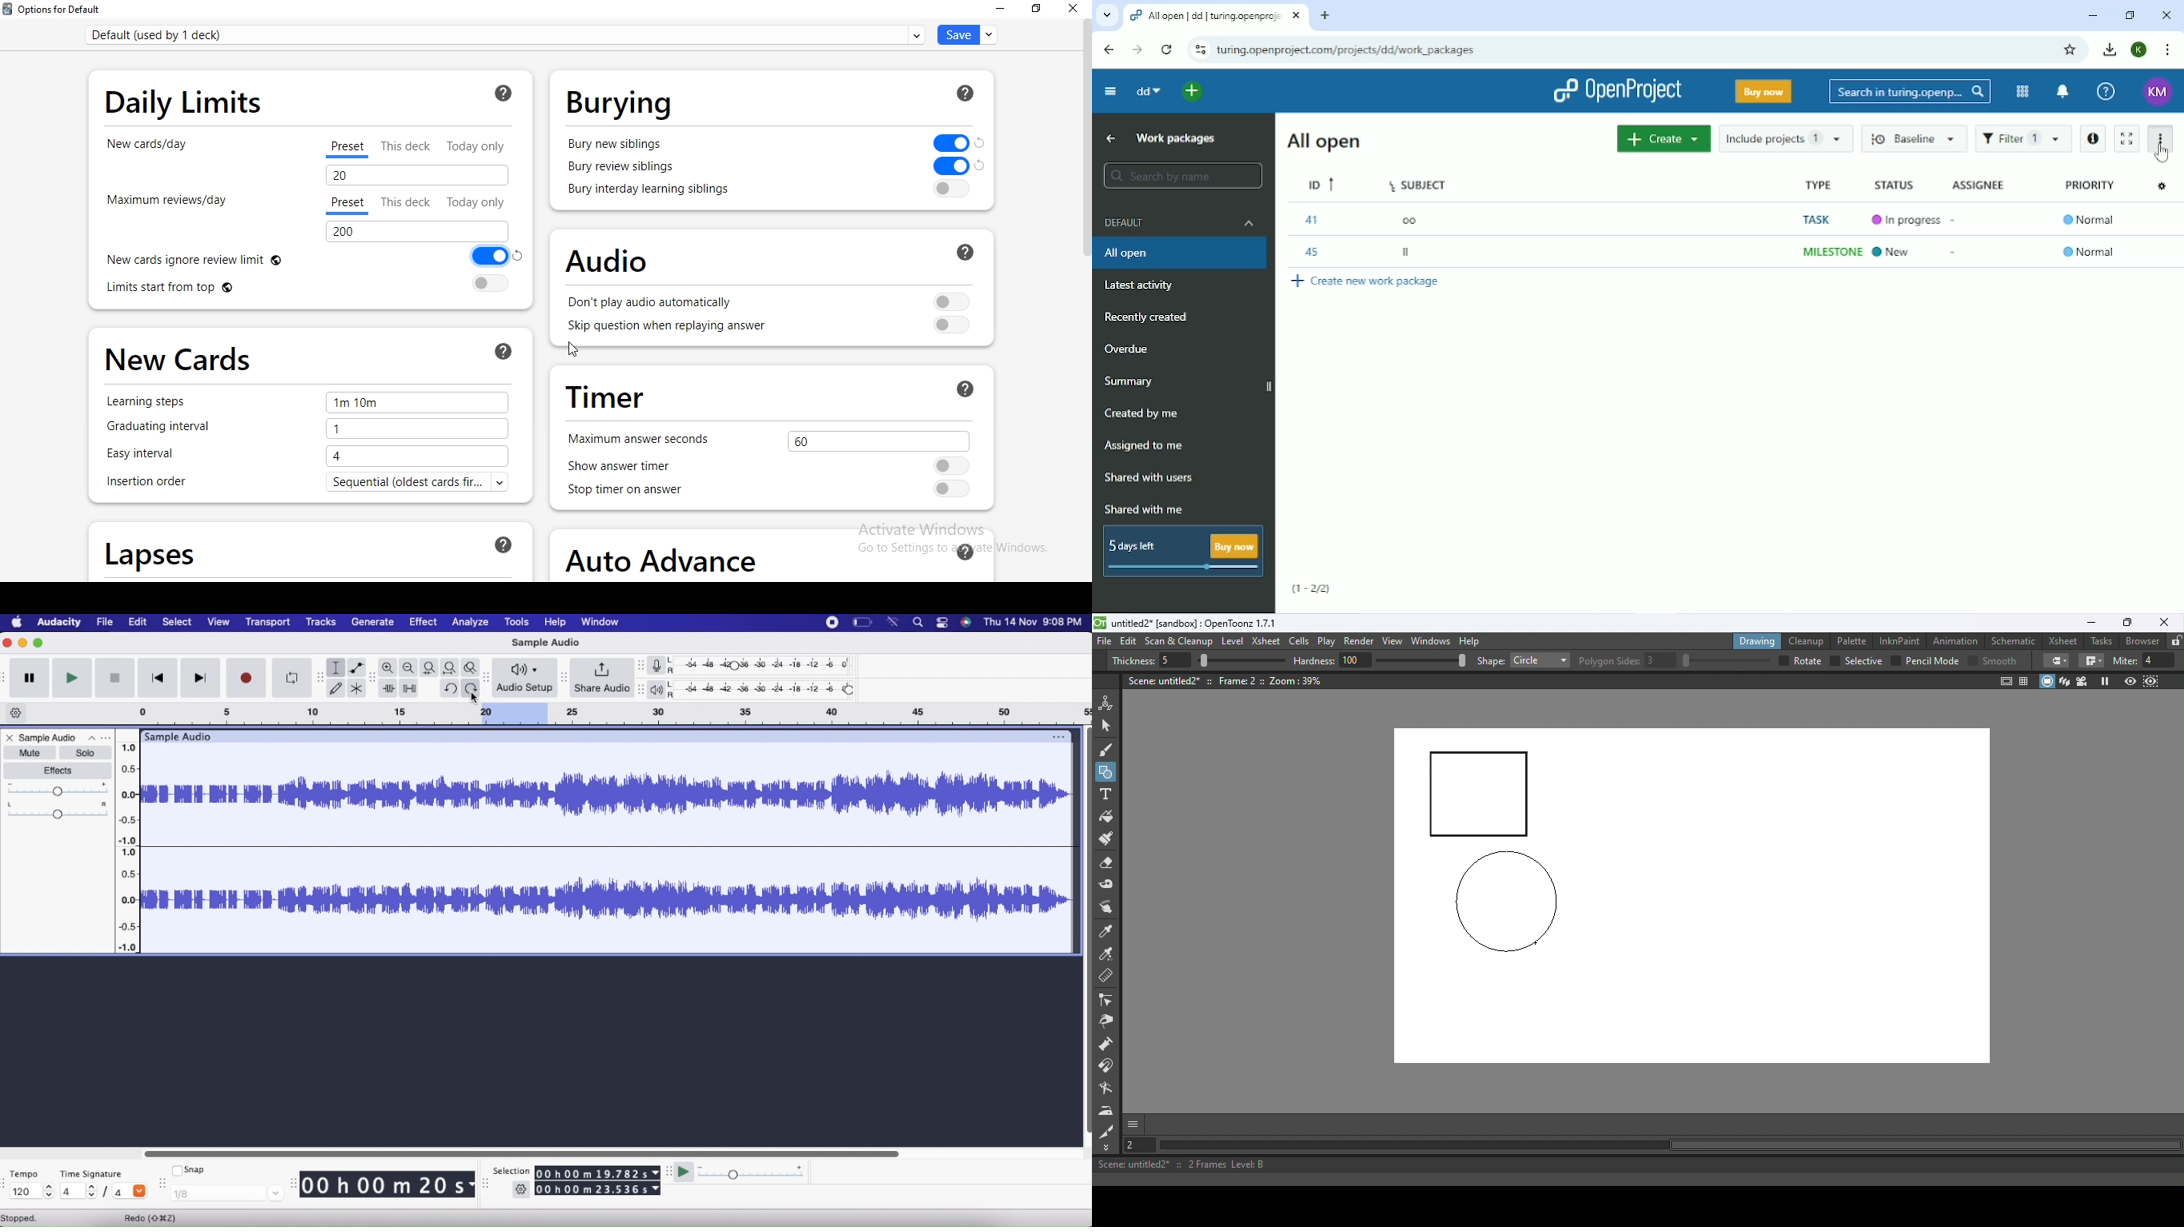  Describe the element at coordinates (598, 1174) in the screenshot. I see `00 h 00 m 19.782s` at that location.